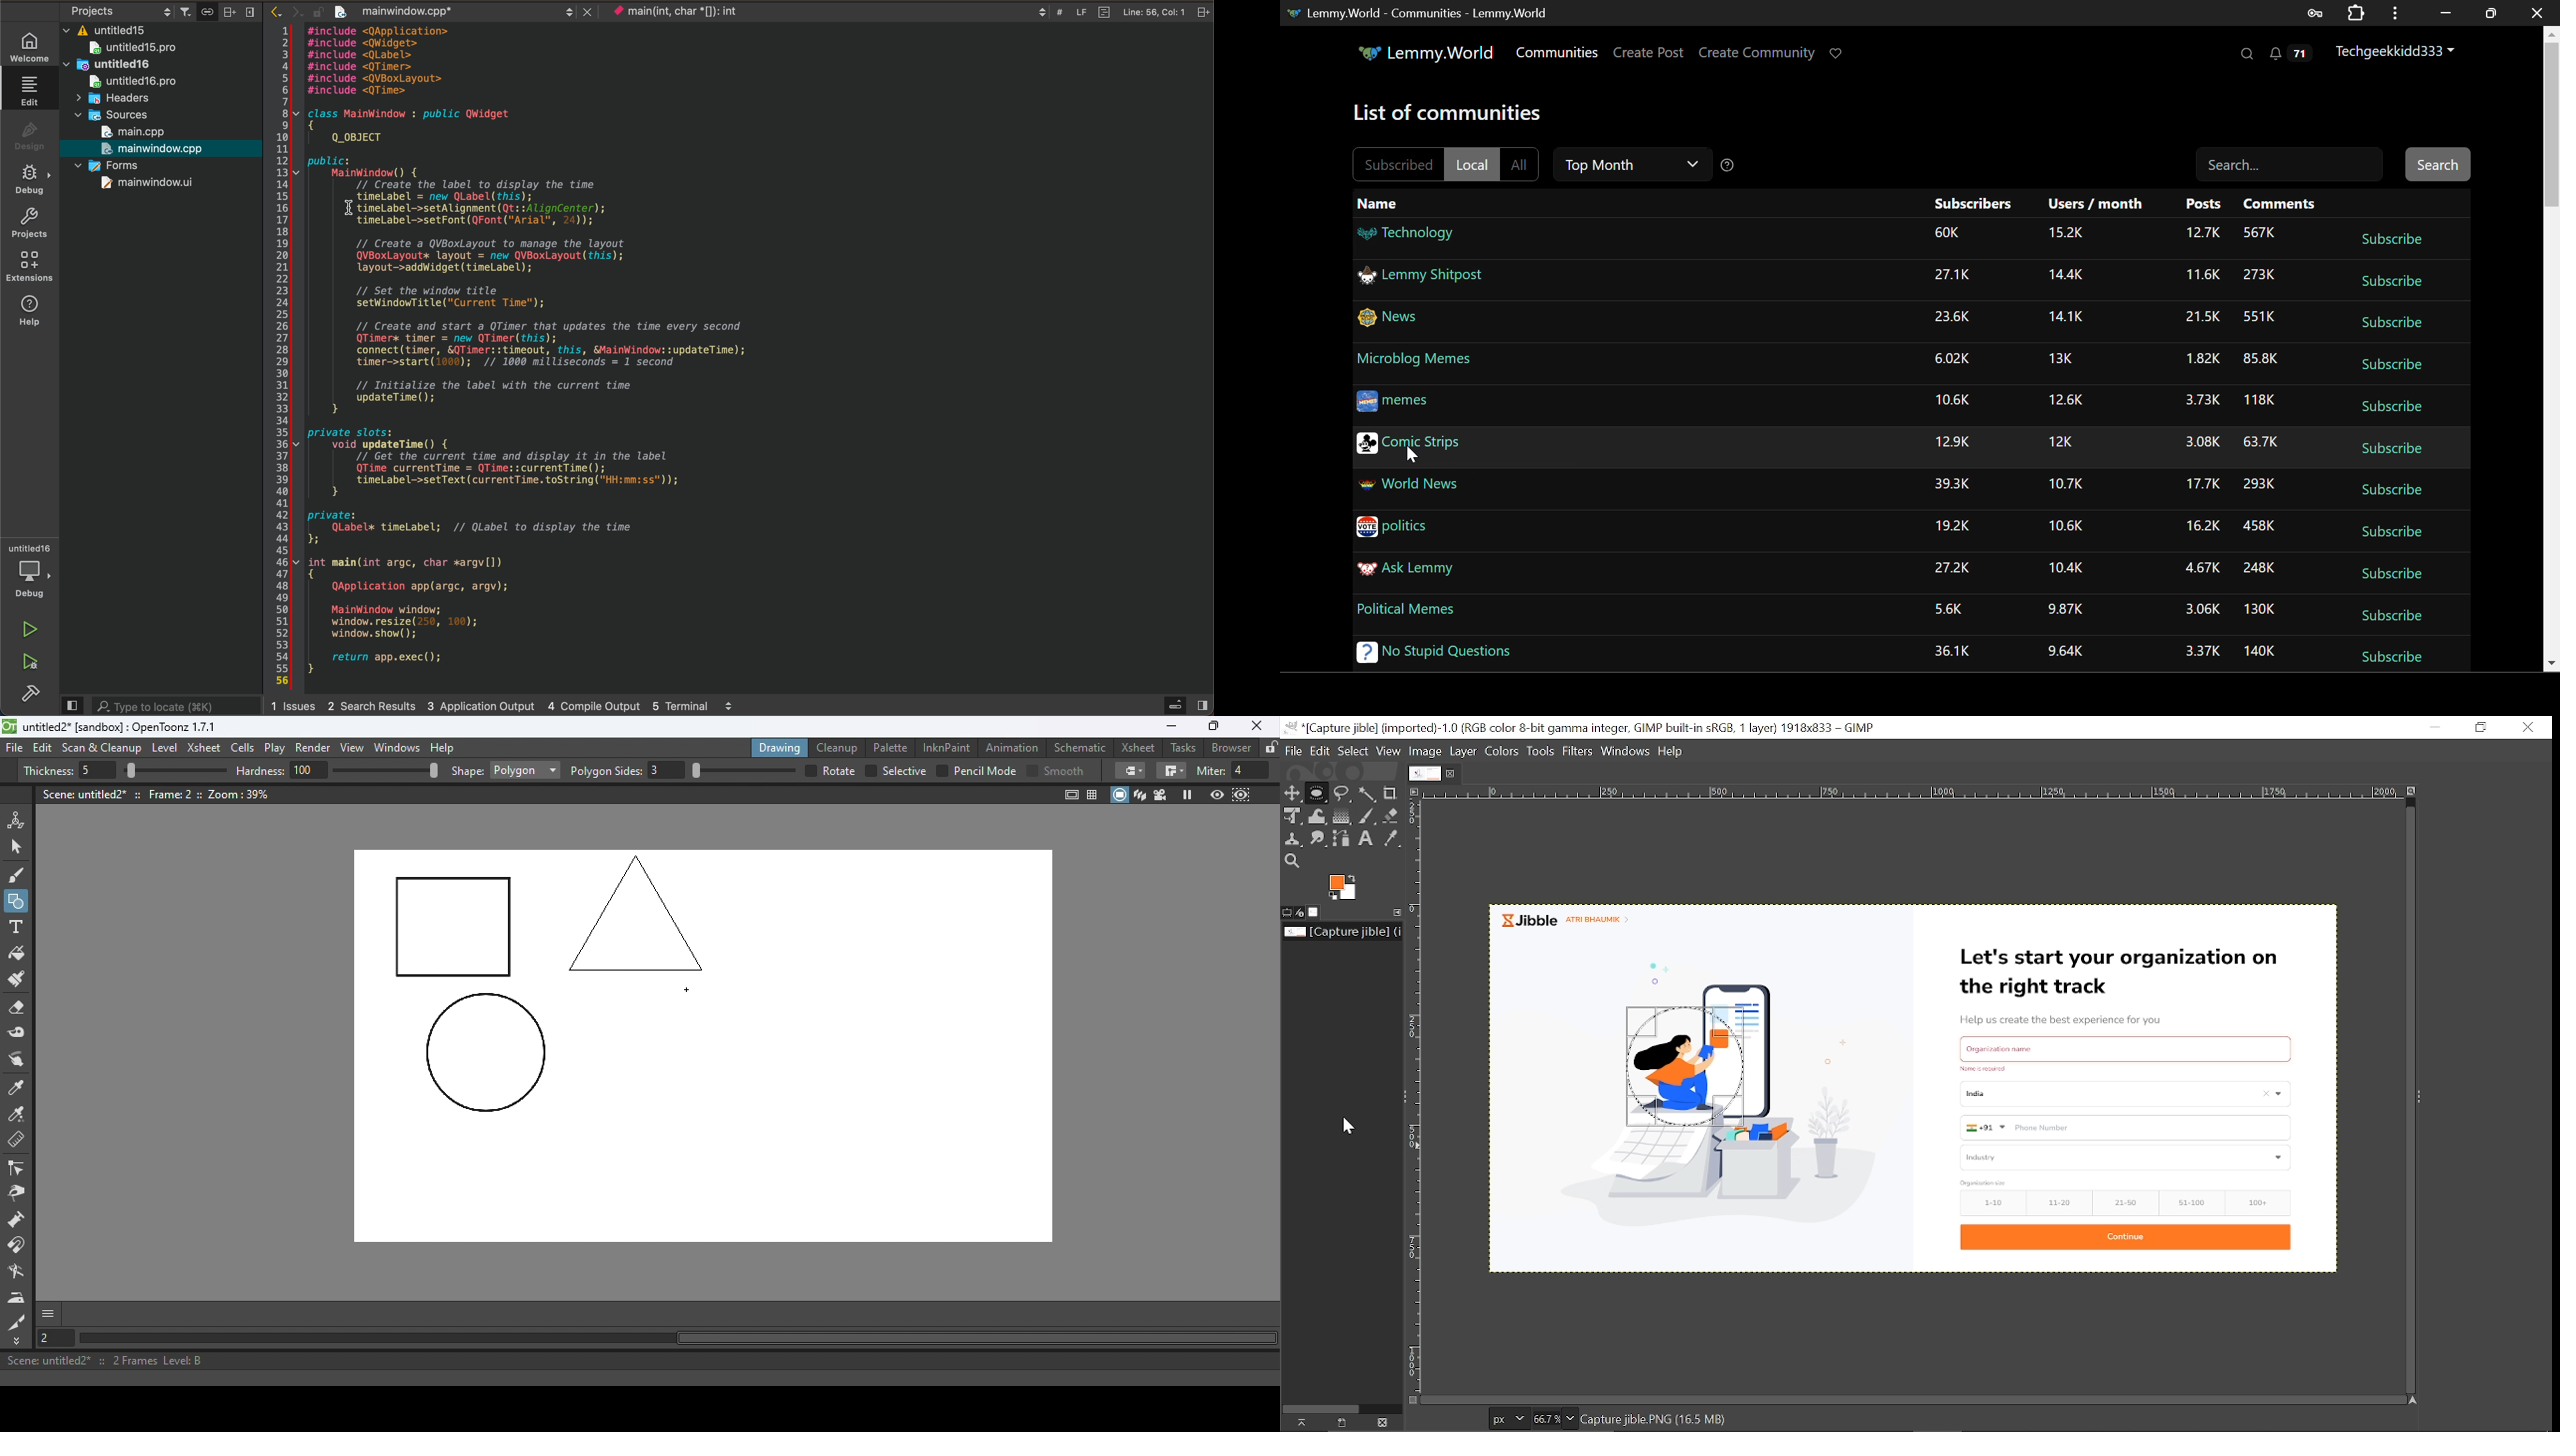 The height and width of the screenshot is (1456, 2576). I want to click on 36.1K, so click(1951, 652).